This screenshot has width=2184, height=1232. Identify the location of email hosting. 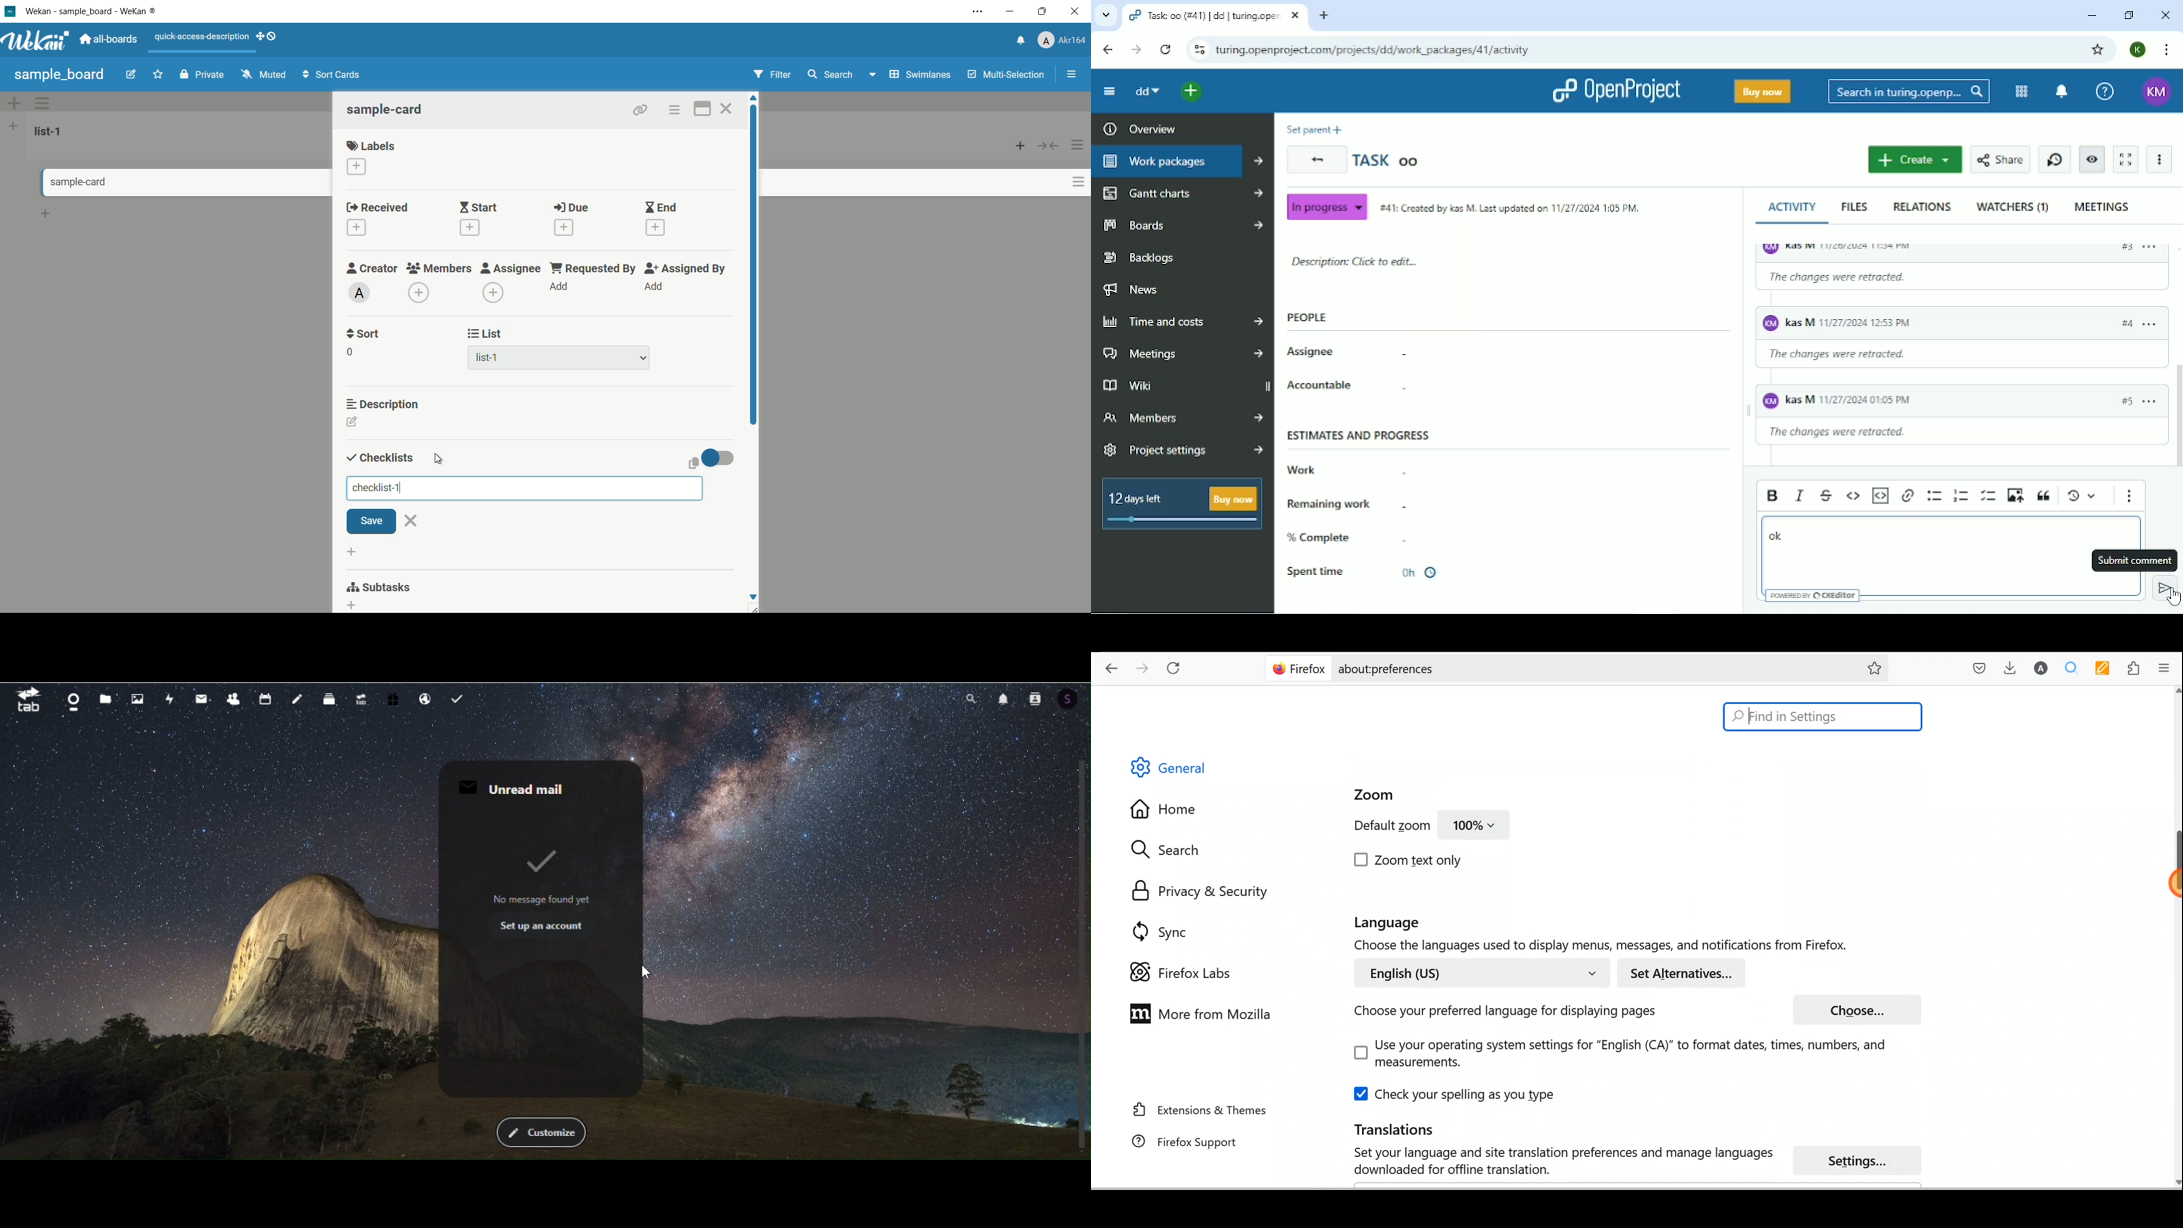
(425, 698).